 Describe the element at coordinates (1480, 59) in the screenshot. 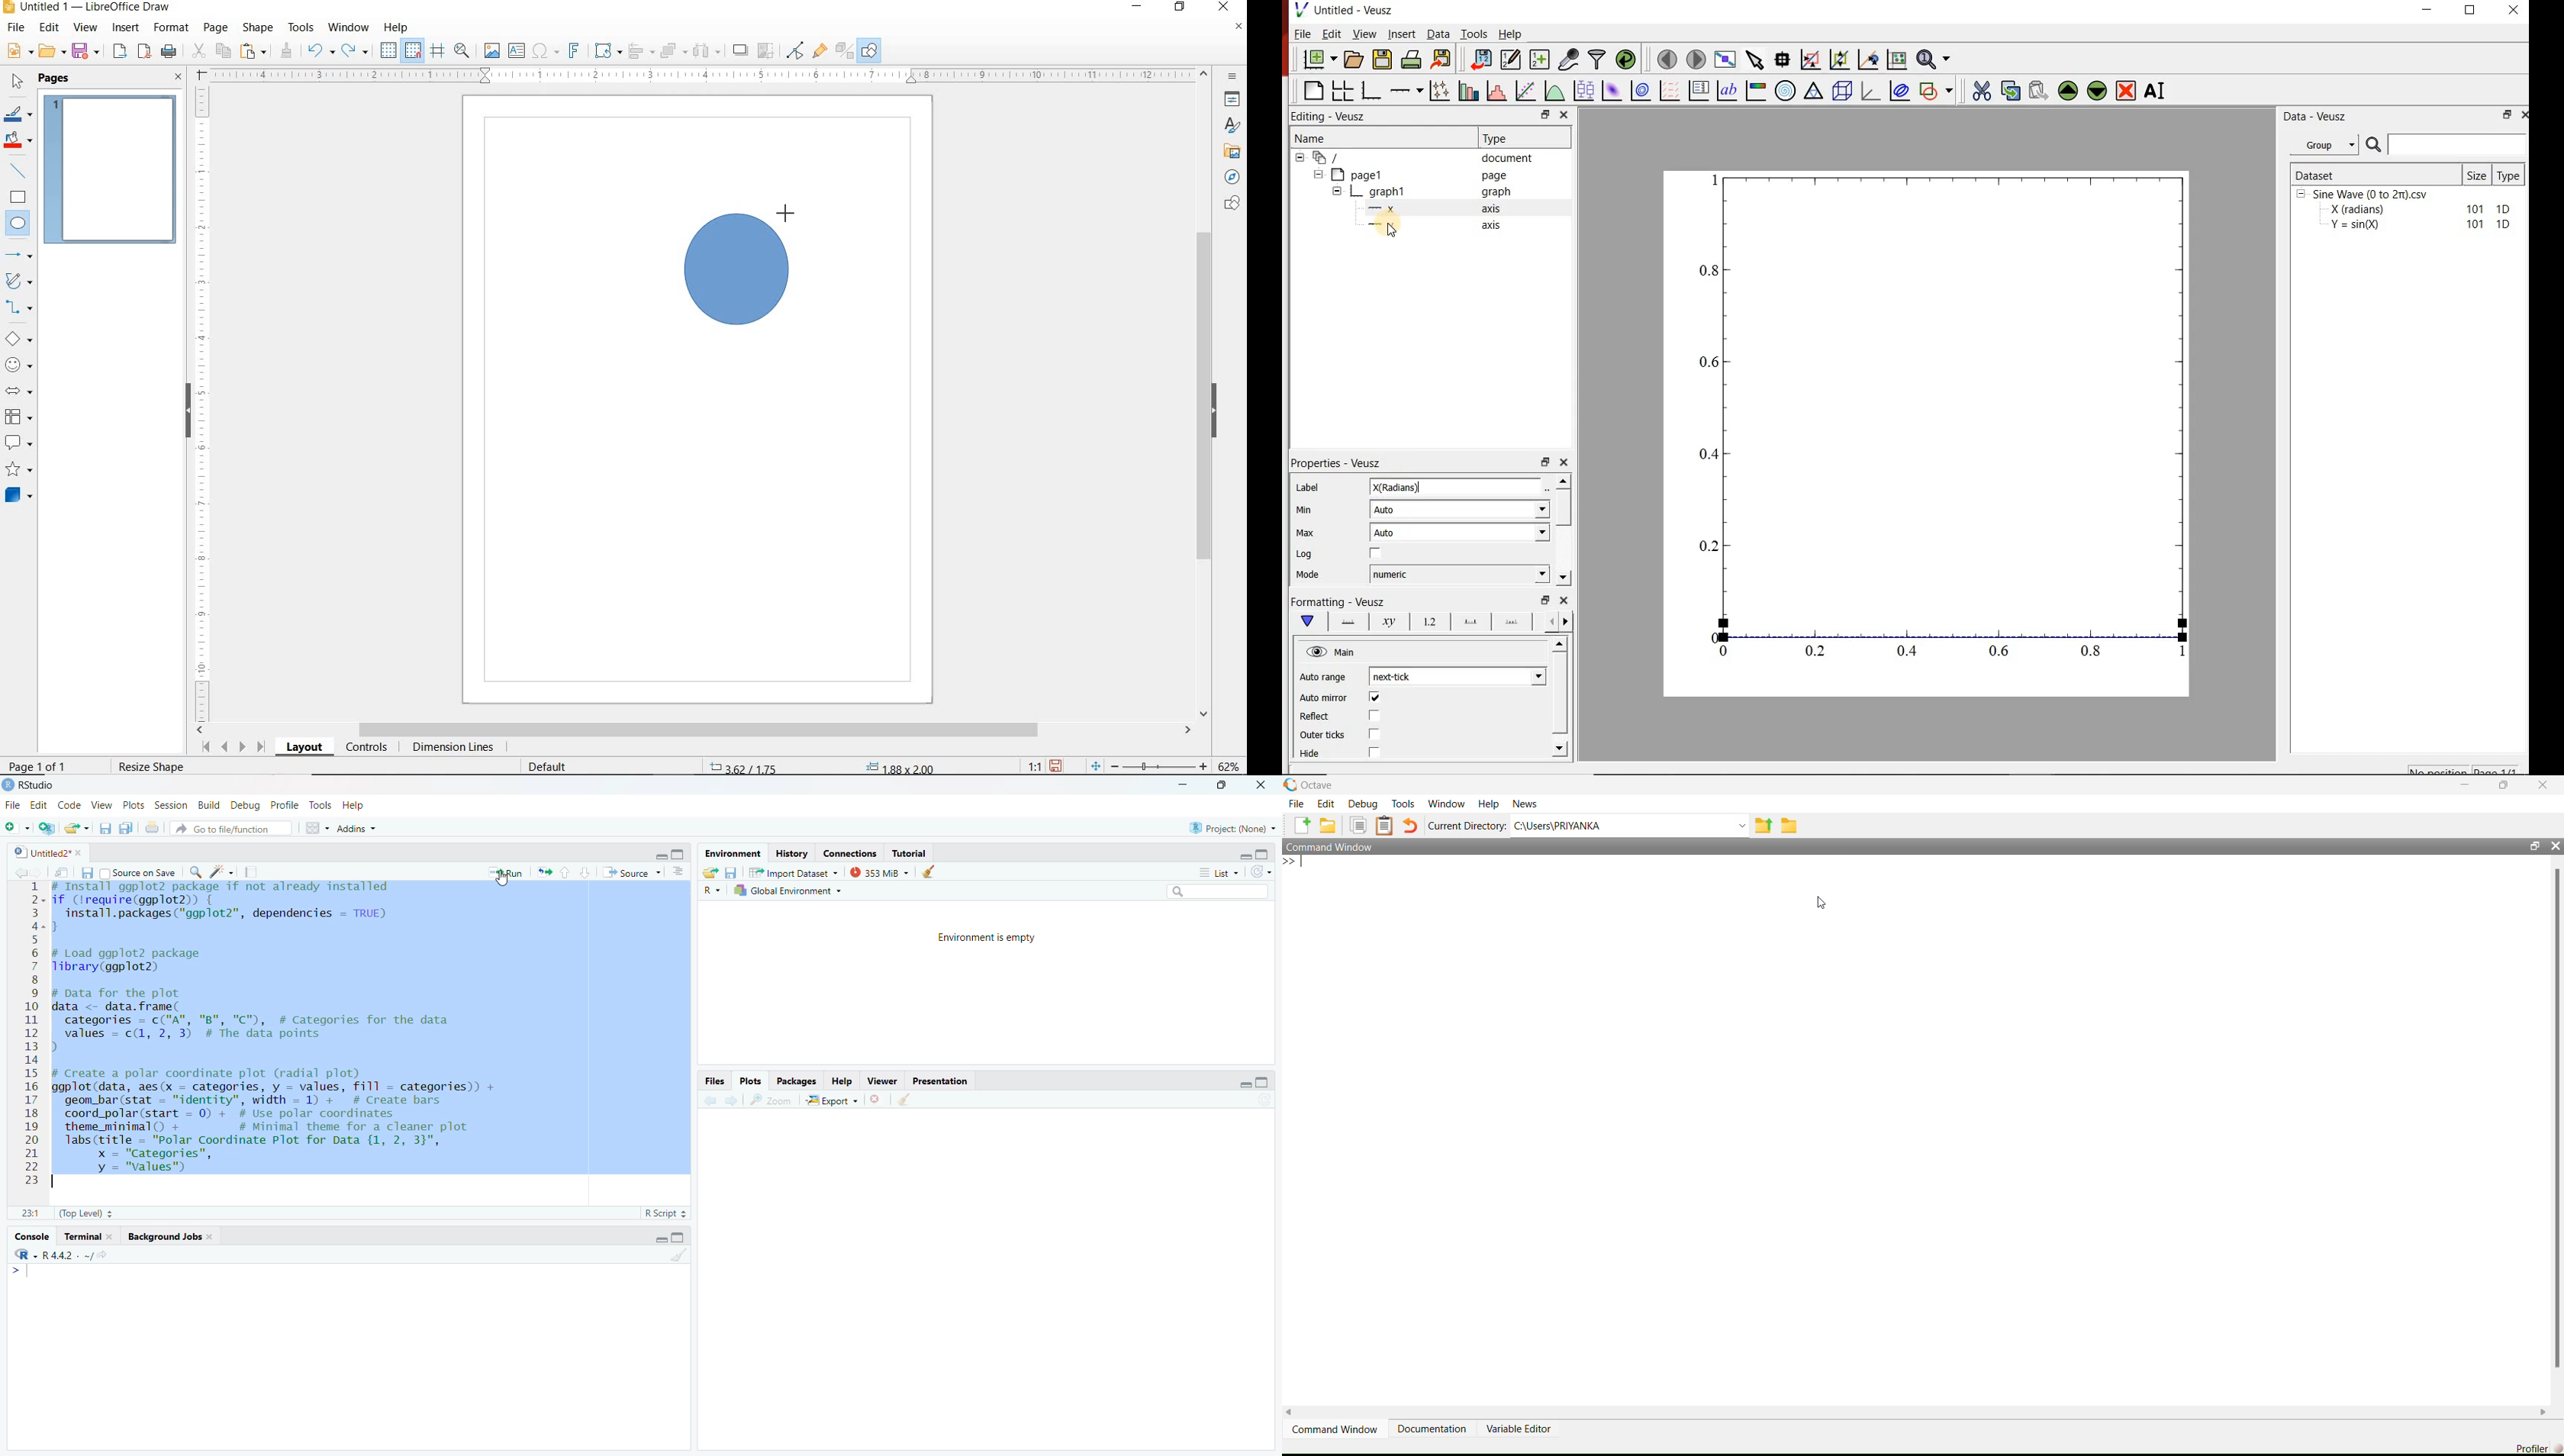

I see `import data into veusz` at that location.